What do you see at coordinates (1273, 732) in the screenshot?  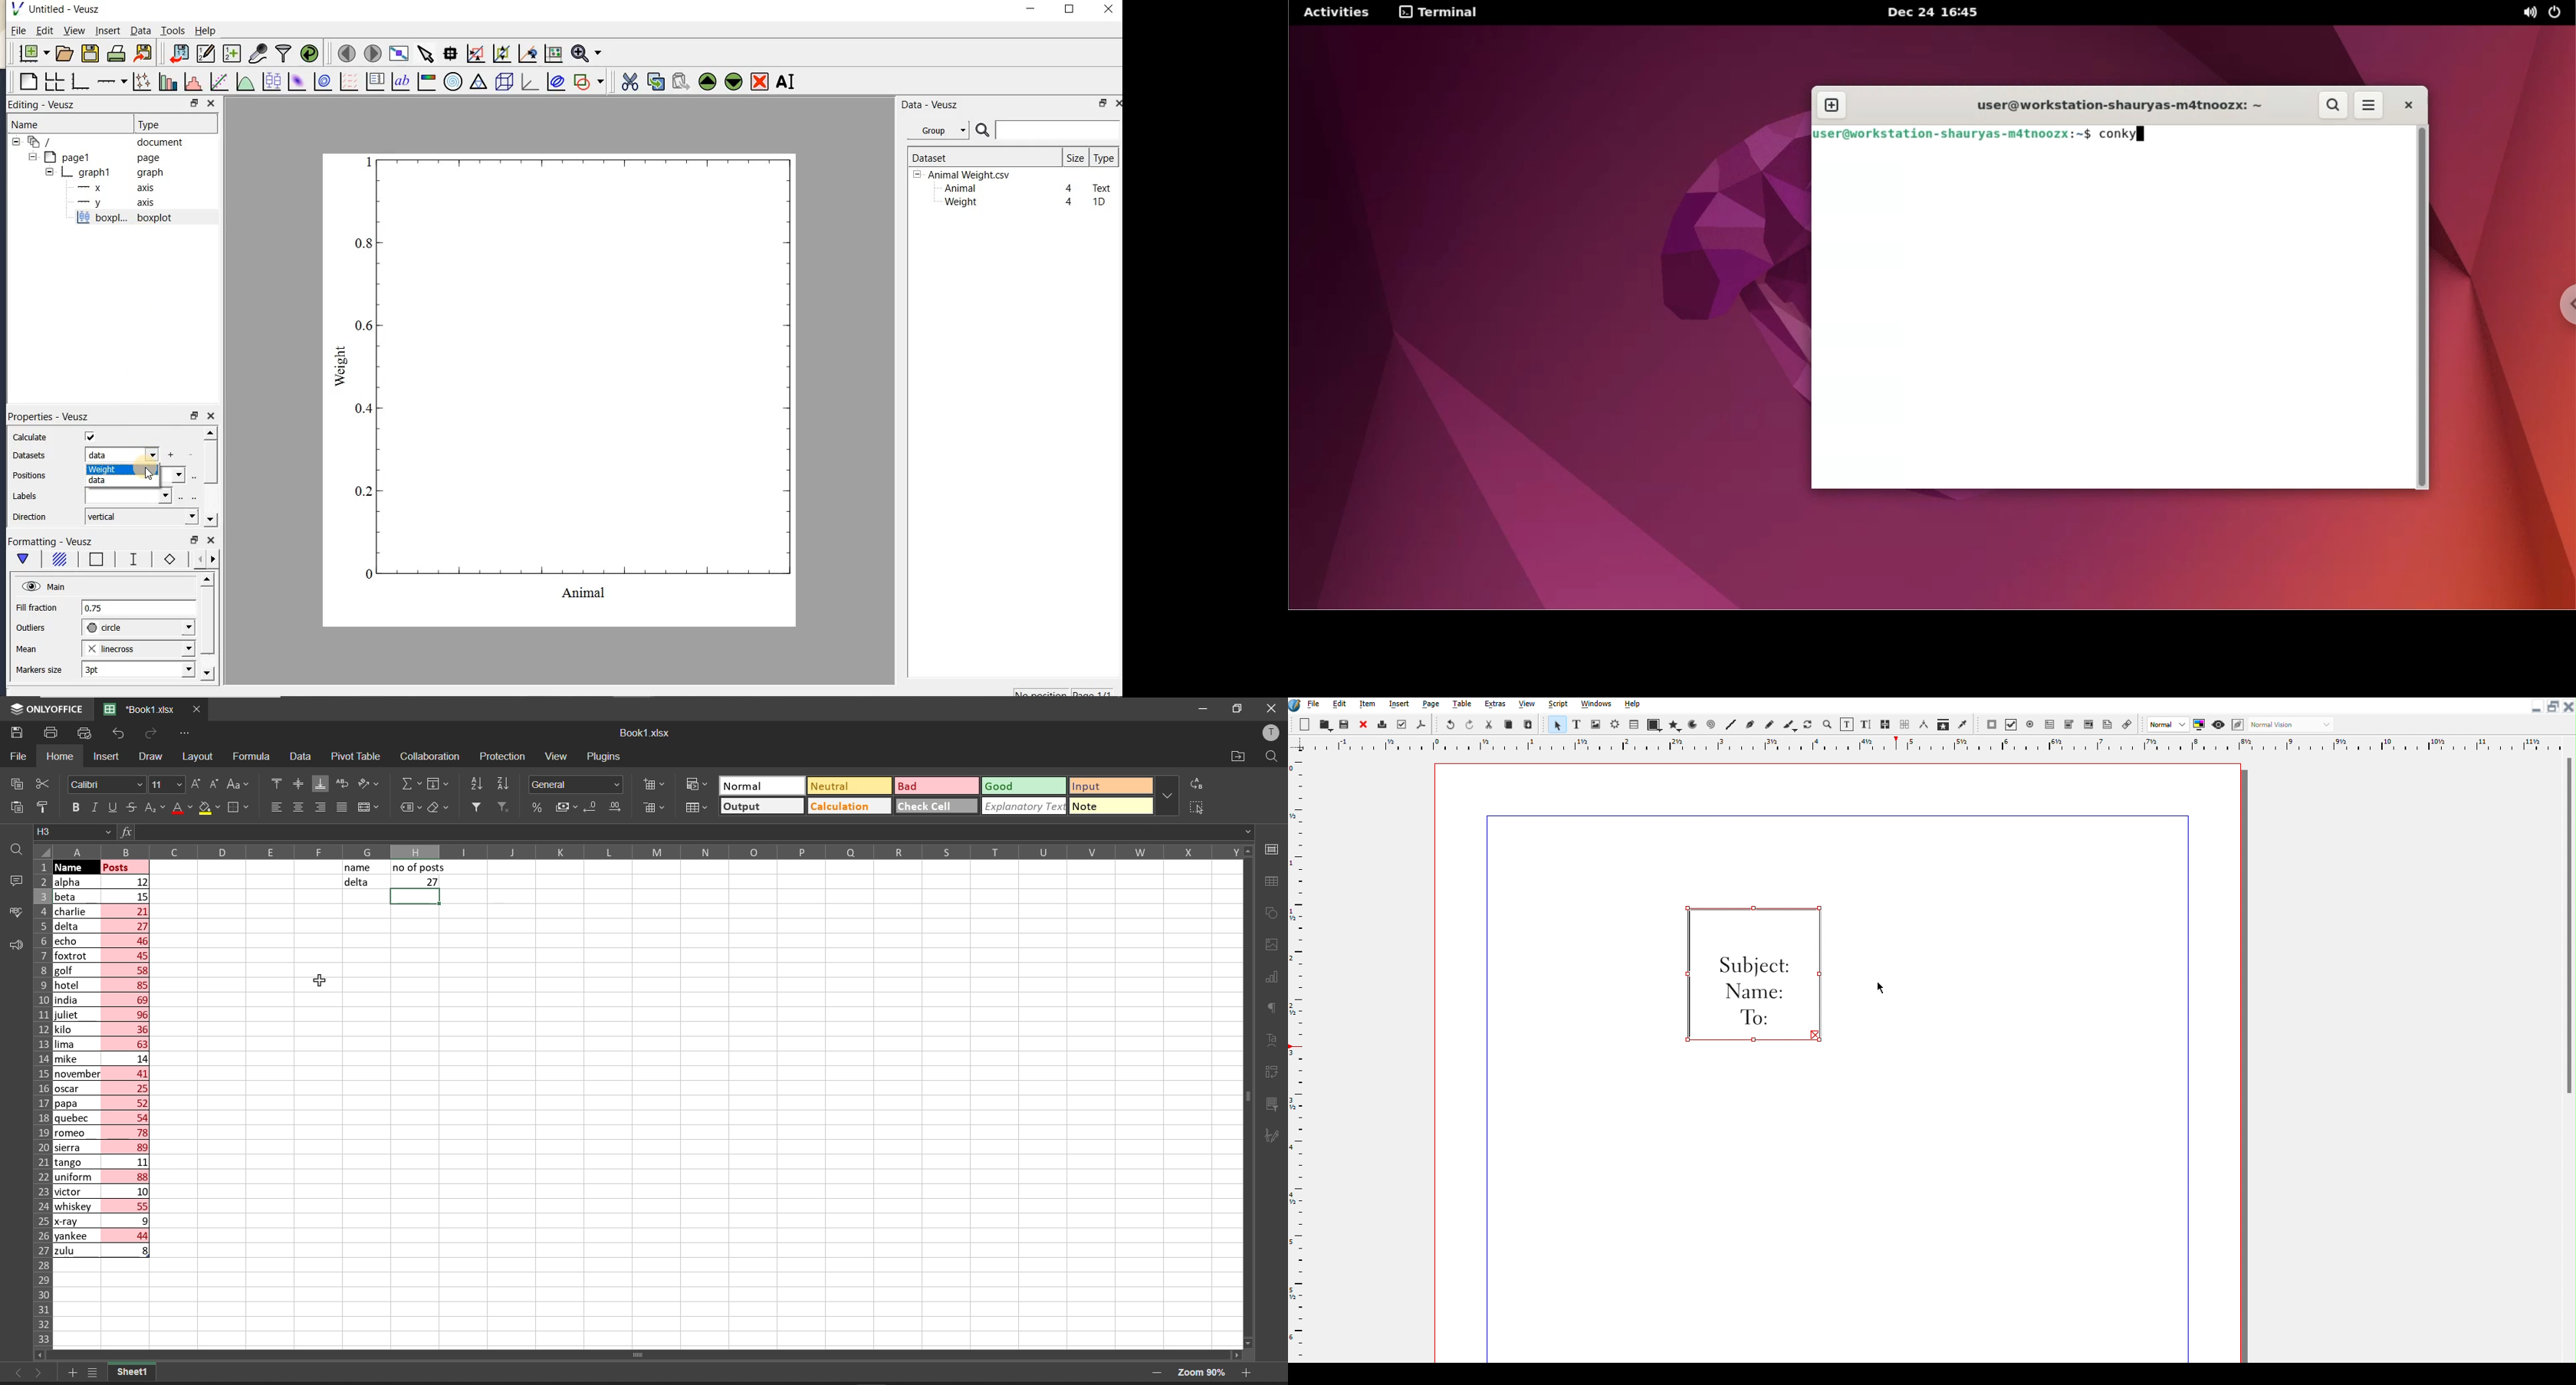 I see `user profile` at bounding box center [1273, 732].